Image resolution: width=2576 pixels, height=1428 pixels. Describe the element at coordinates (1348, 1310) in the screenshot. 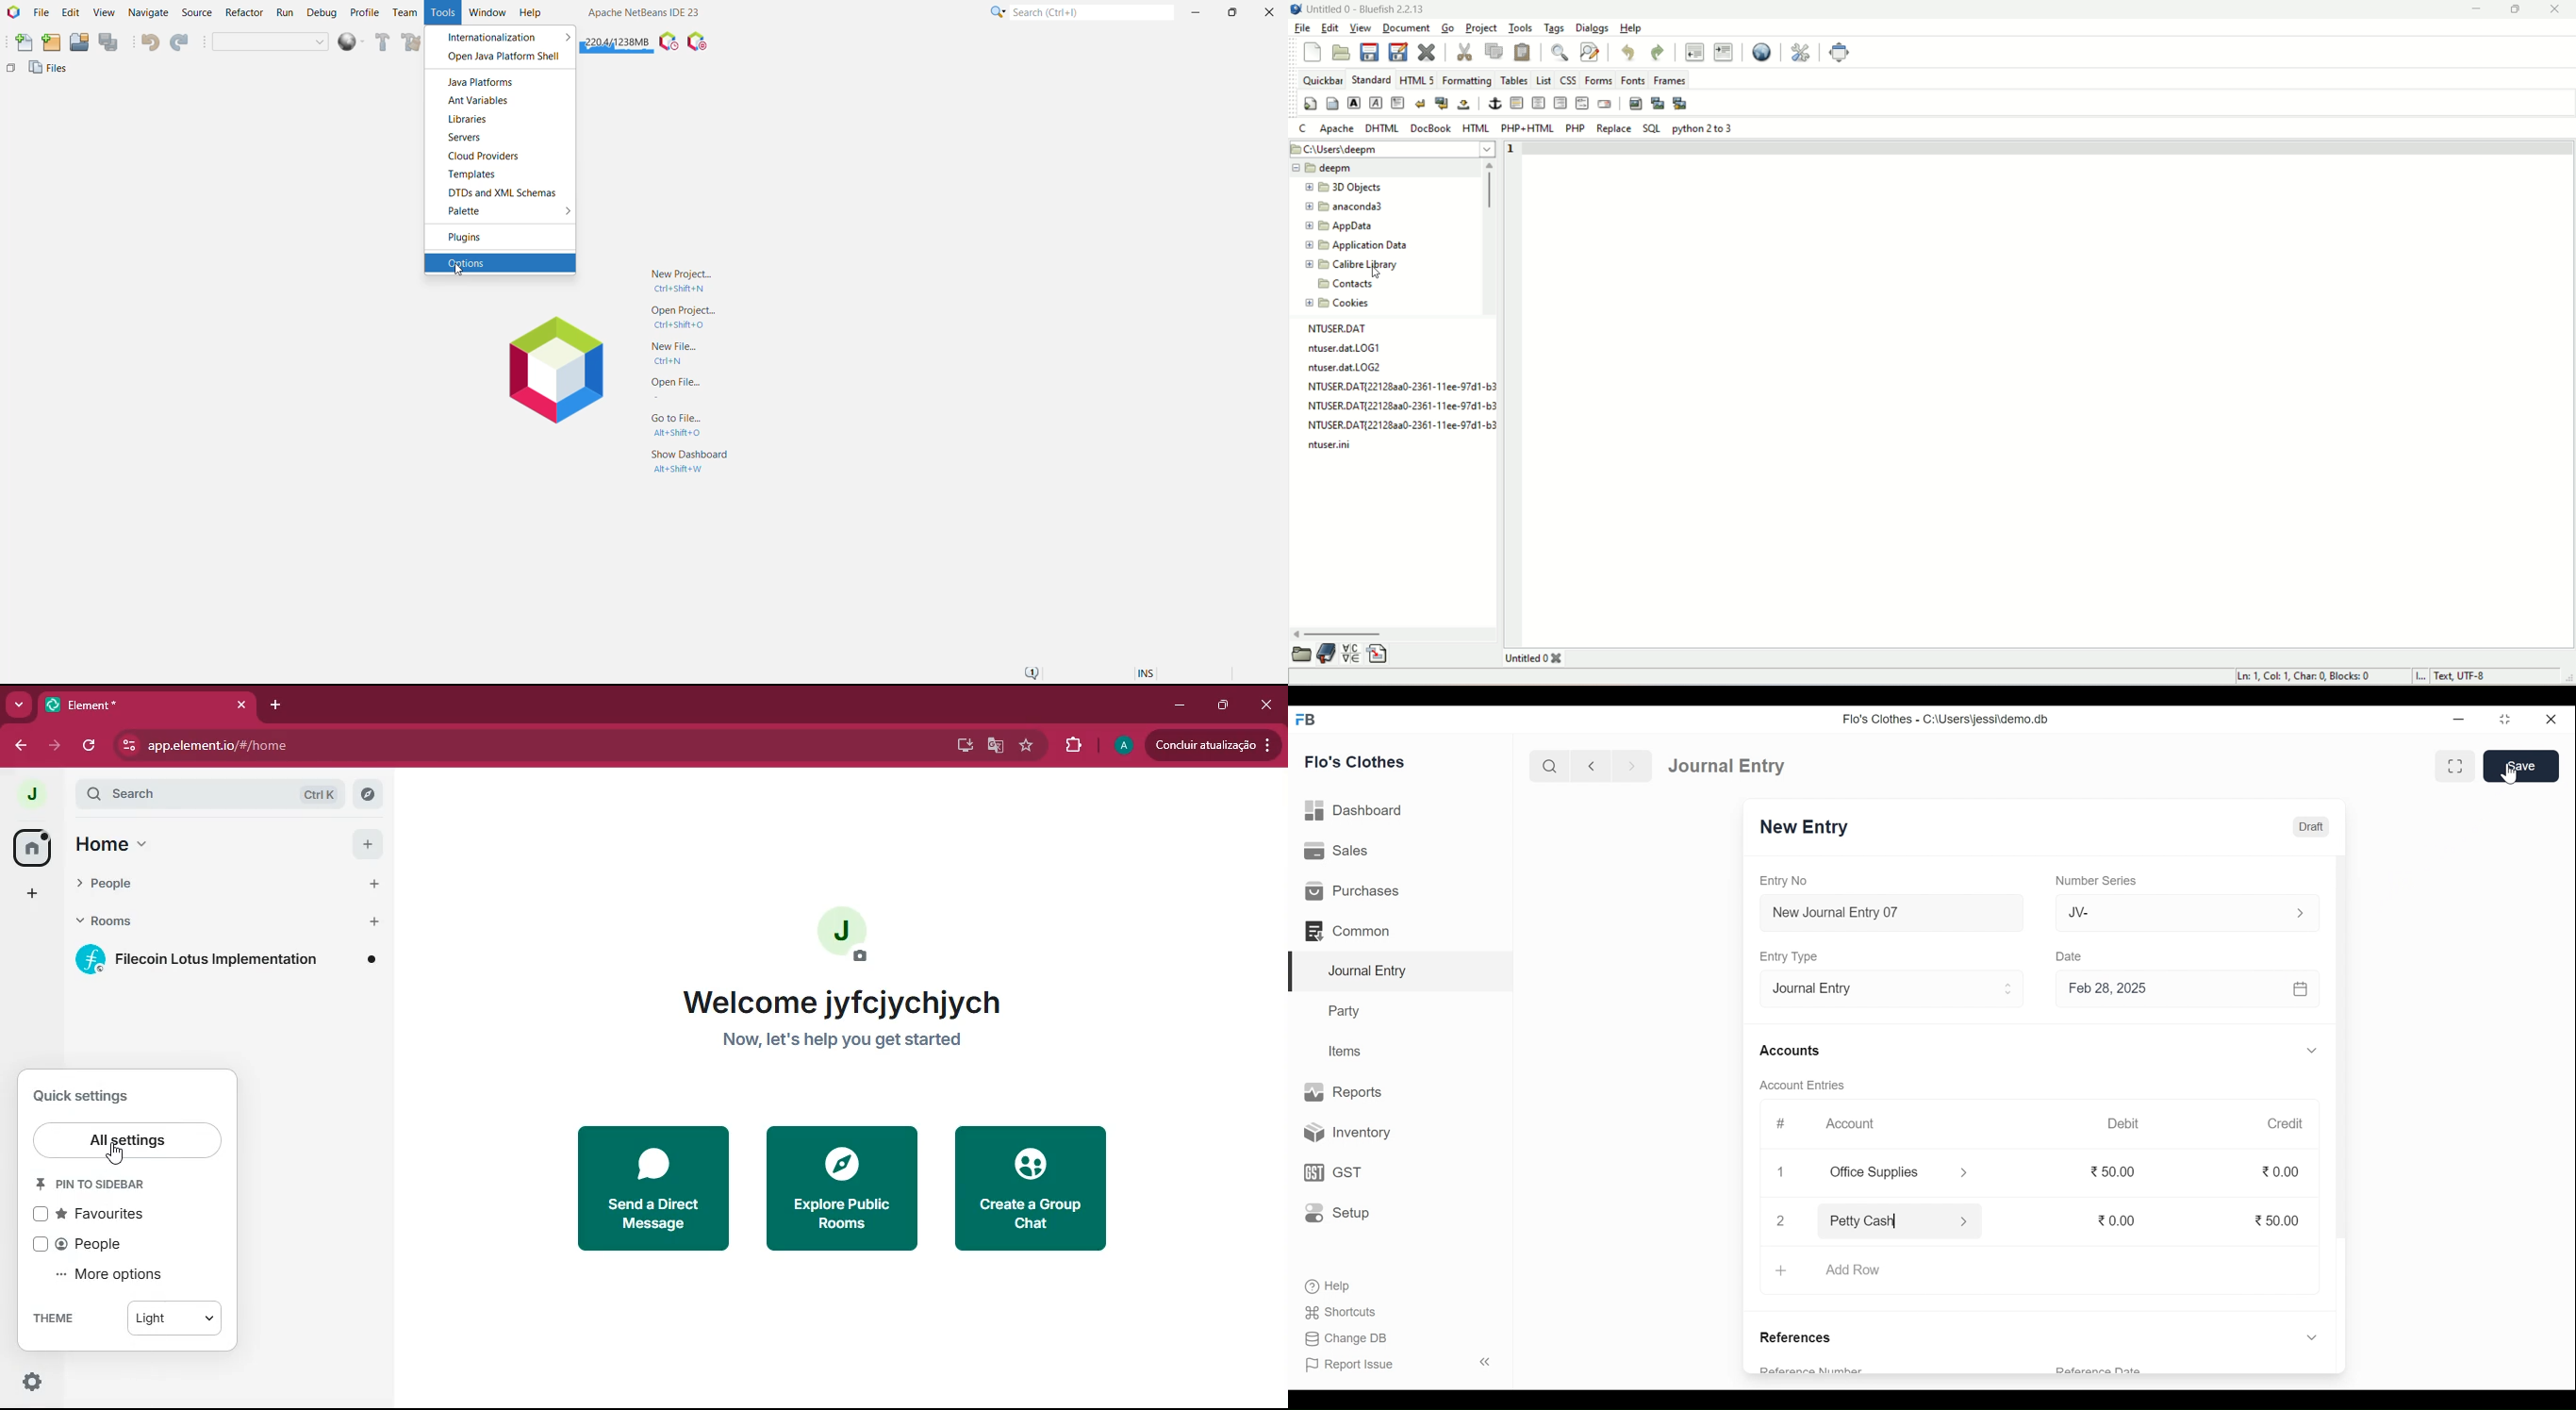

I see `Shortcuts` at that location.